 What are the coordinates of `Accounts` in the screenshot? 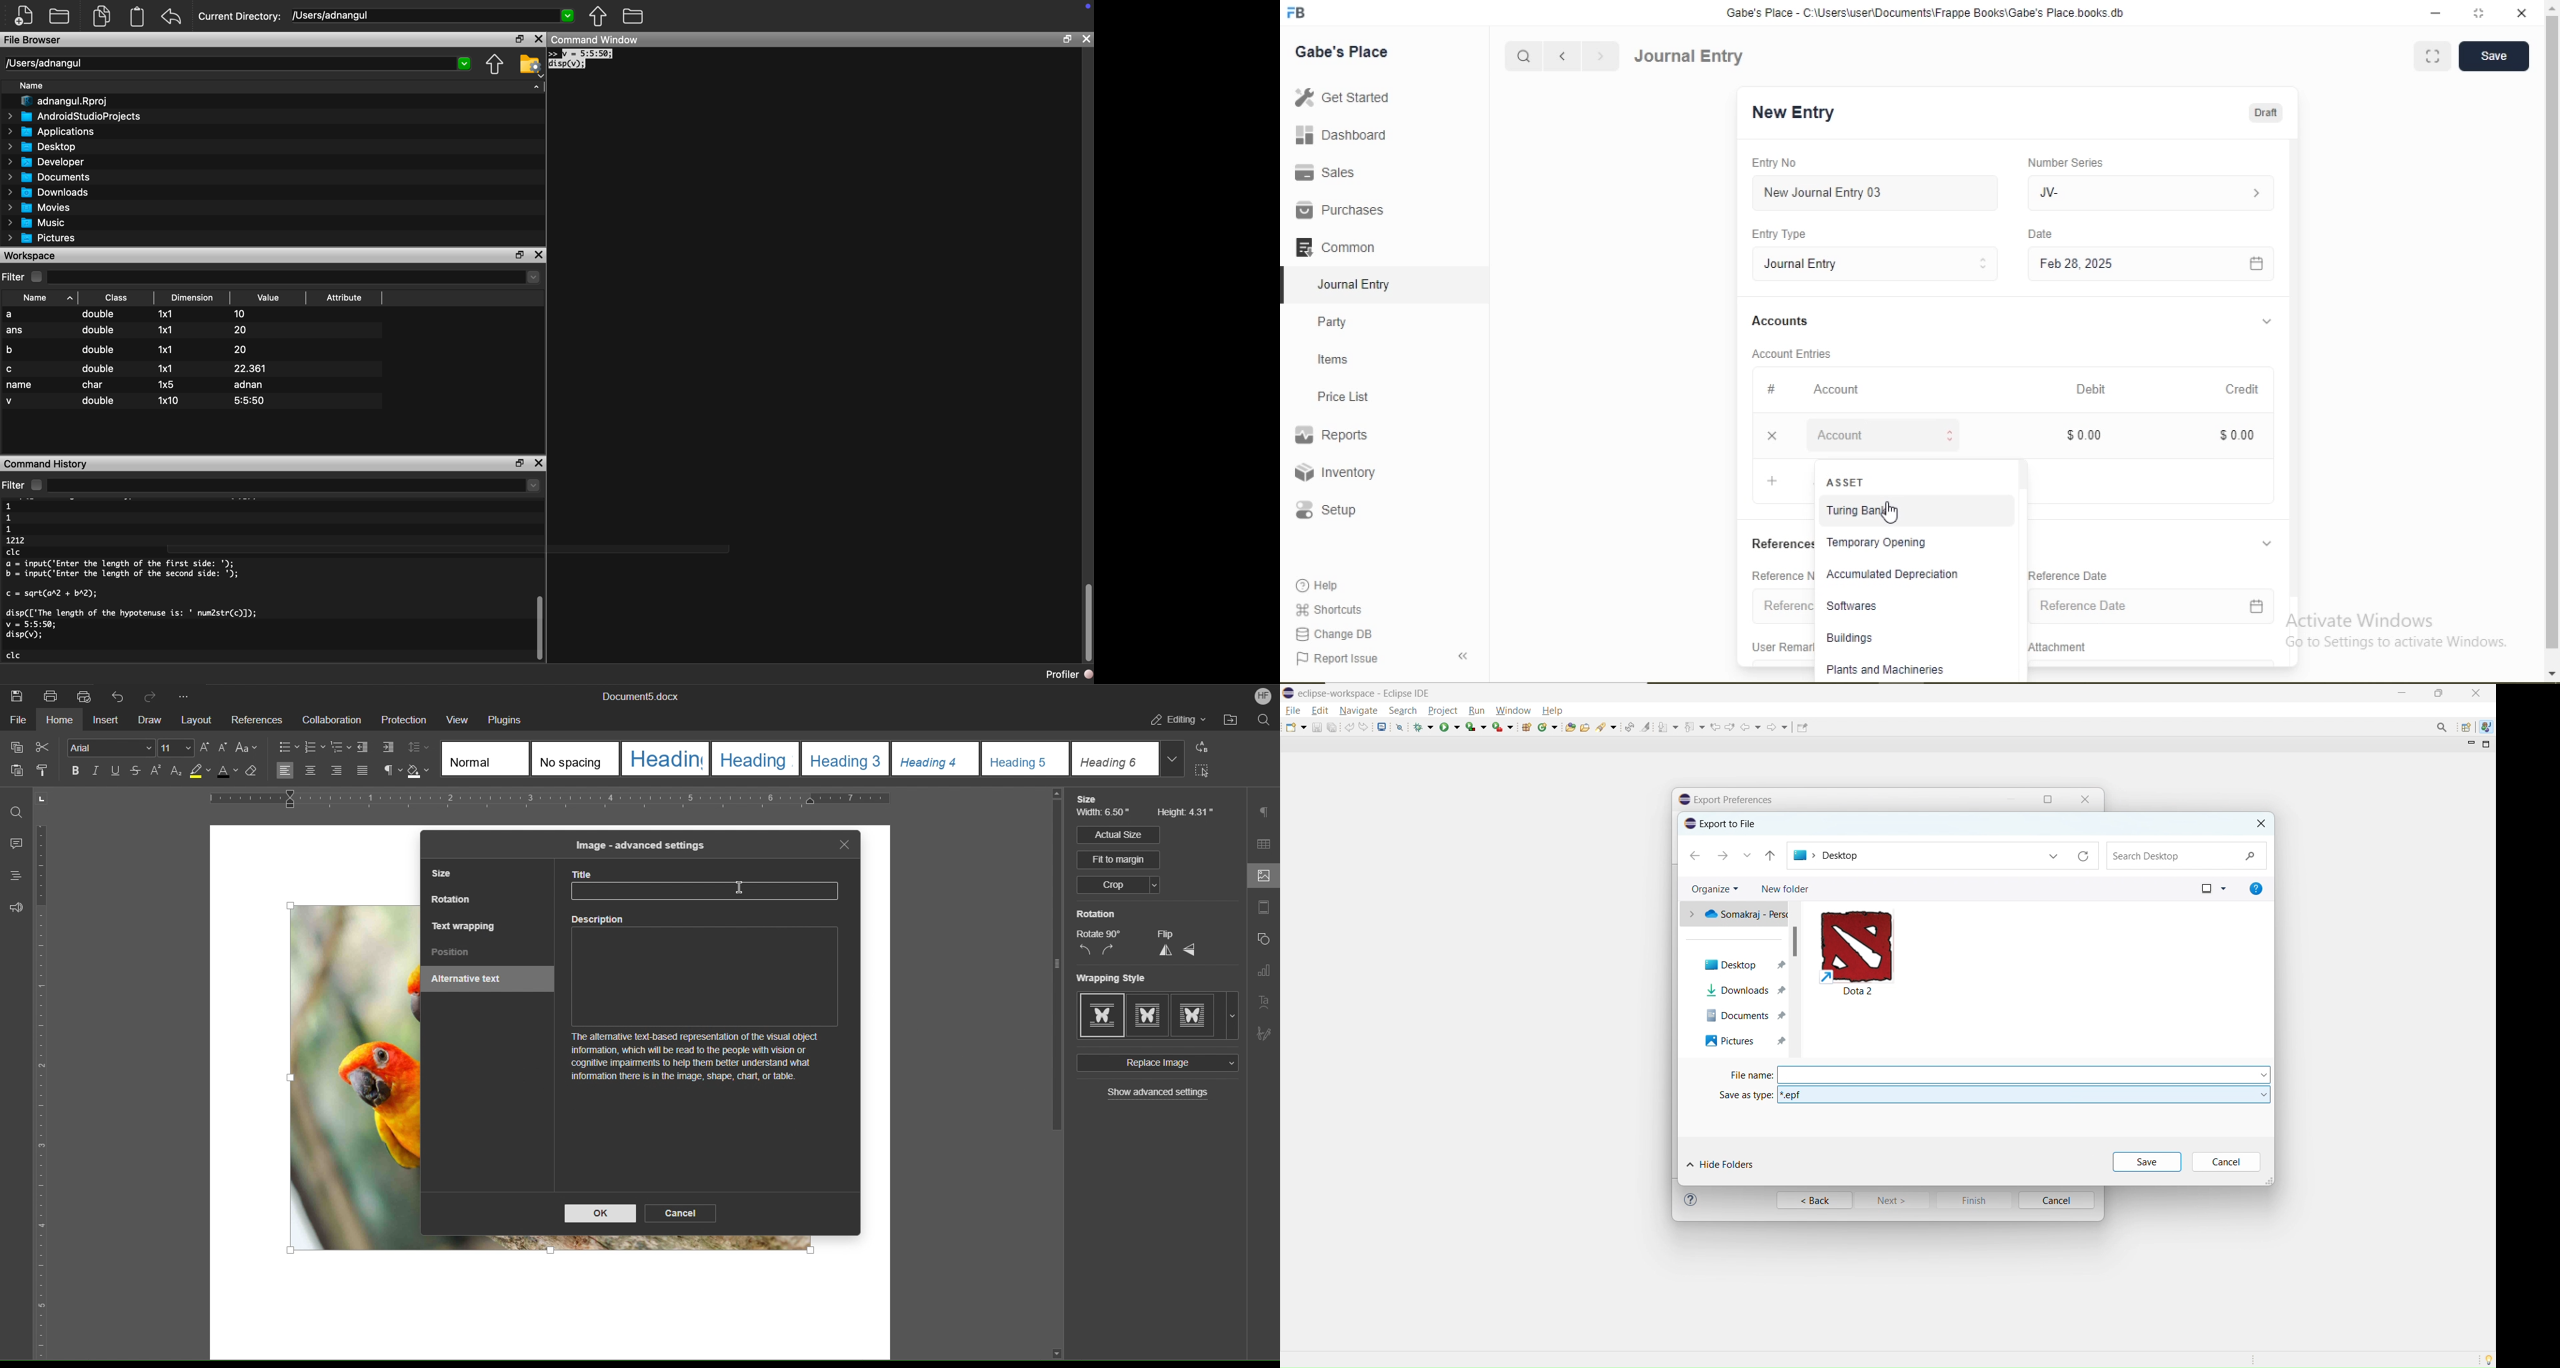 It's located at (1781, 320).